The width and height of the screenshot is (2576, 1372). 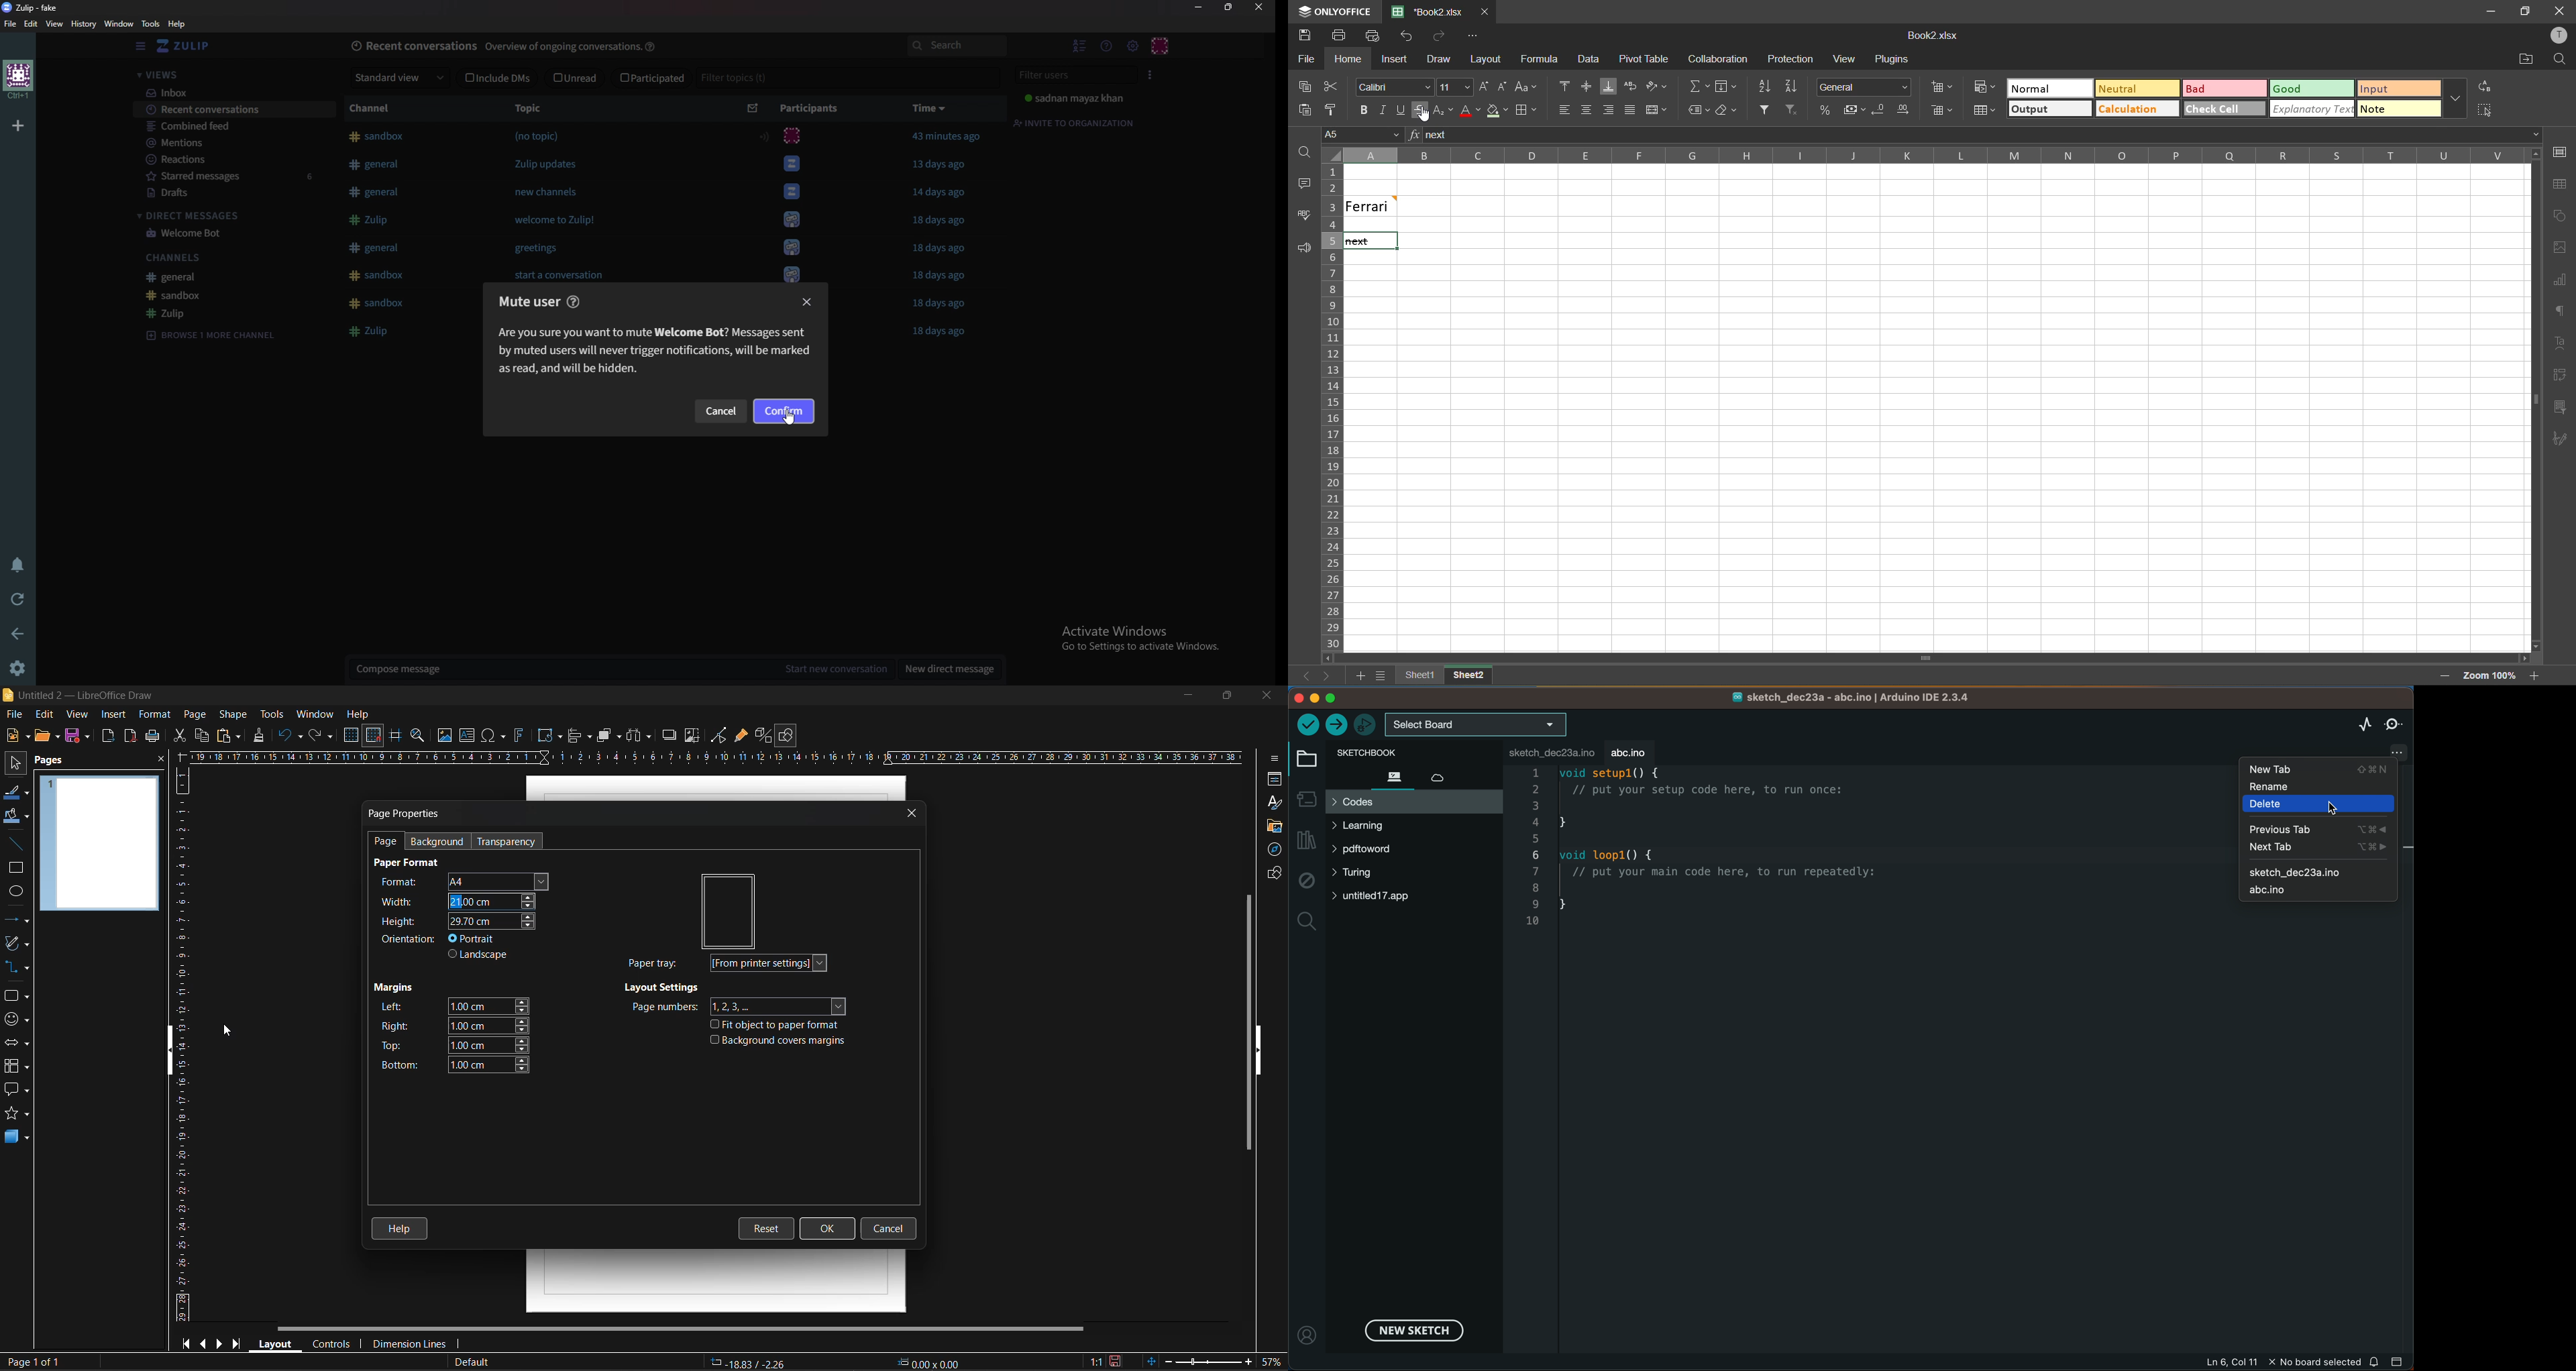 What do you see at coordinates (11, 23) in the screenshot?
I see `file` at bounding box center [11, 23].